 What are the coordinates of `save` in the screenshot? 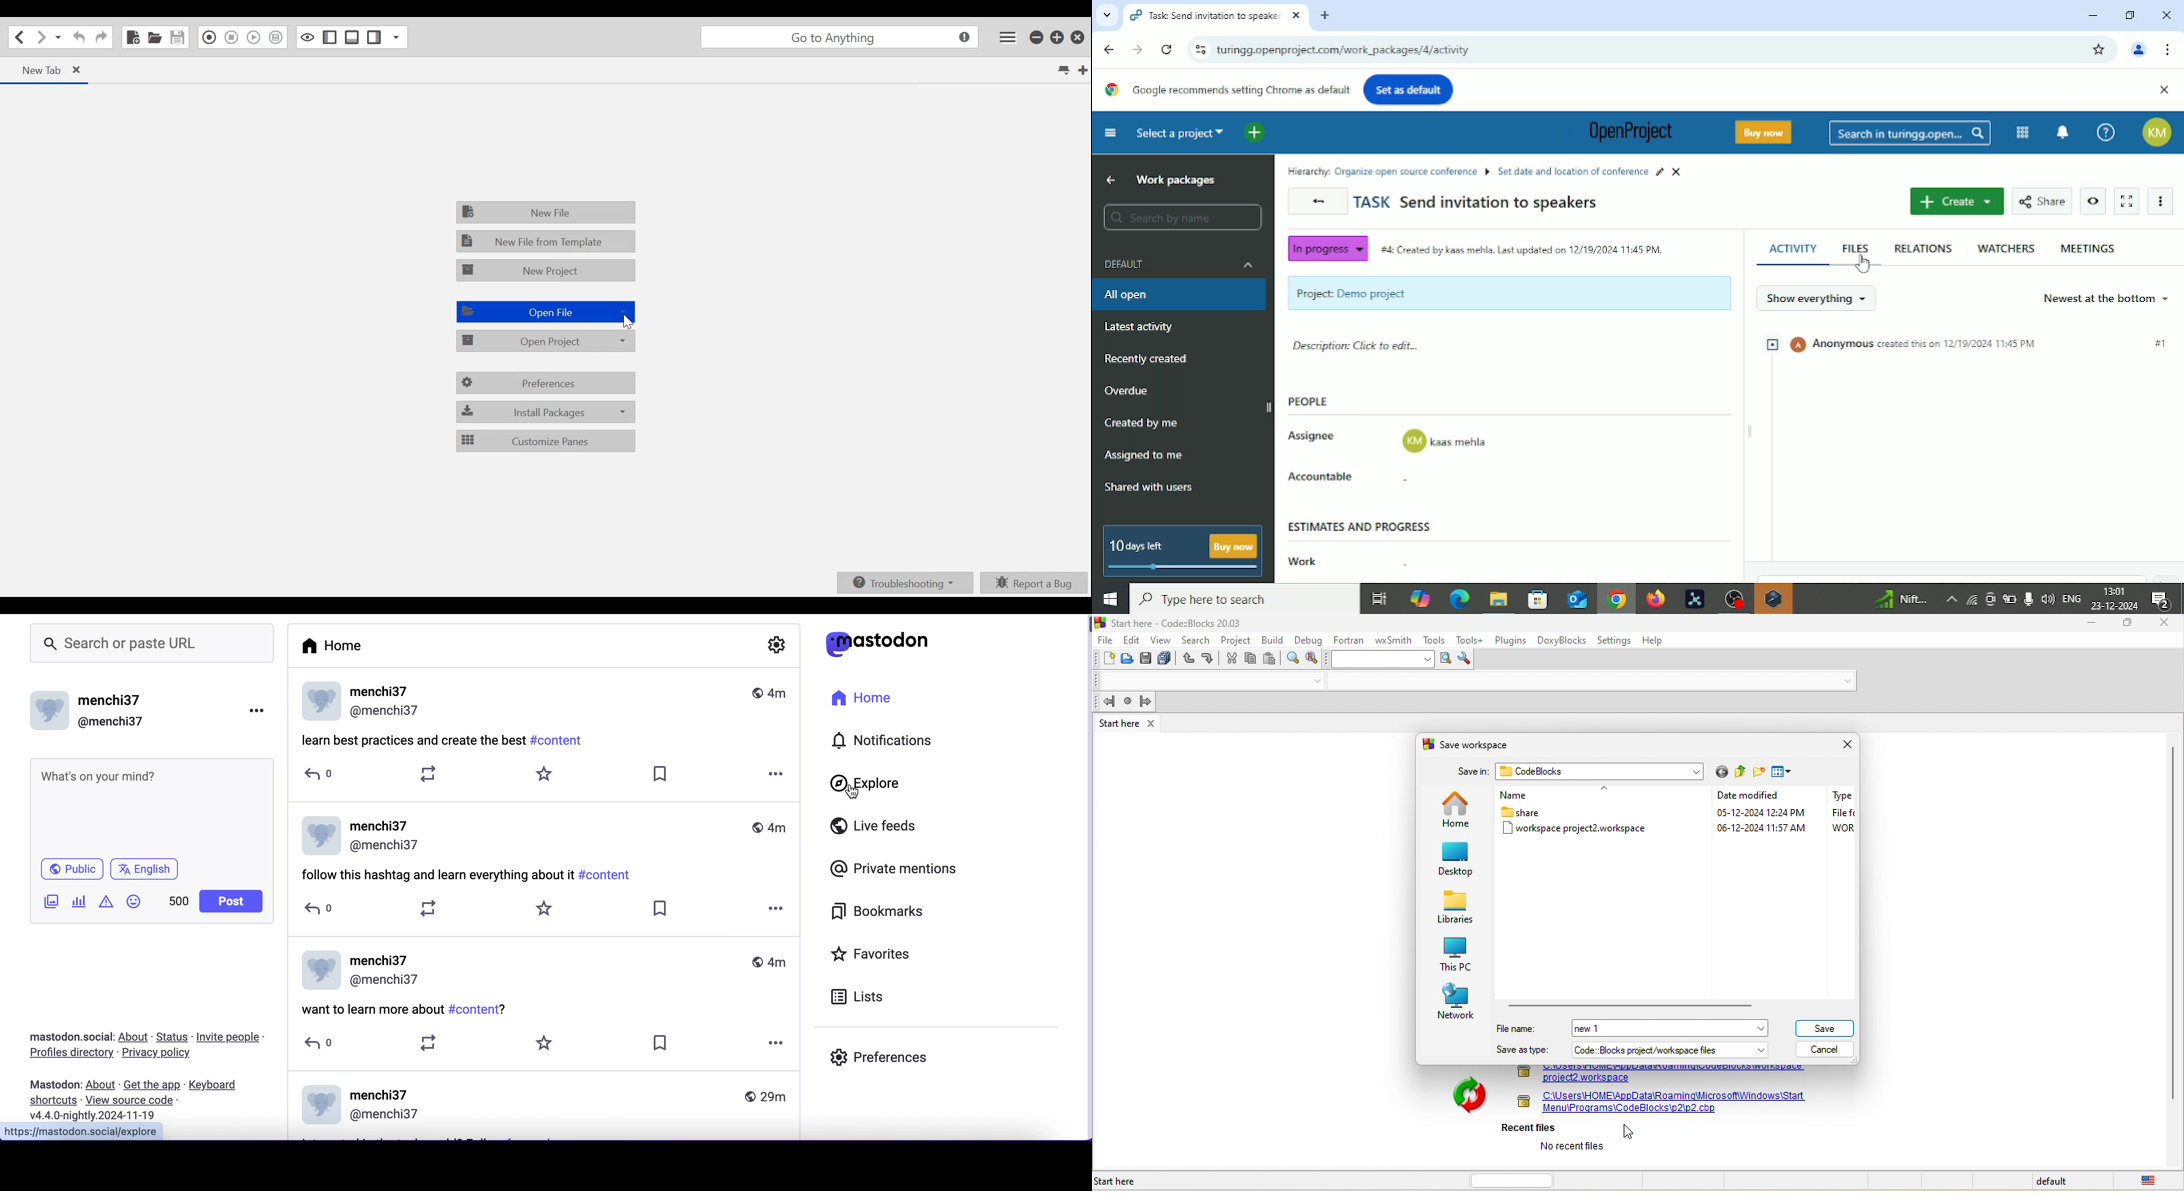 It's located at (1826, 1026).